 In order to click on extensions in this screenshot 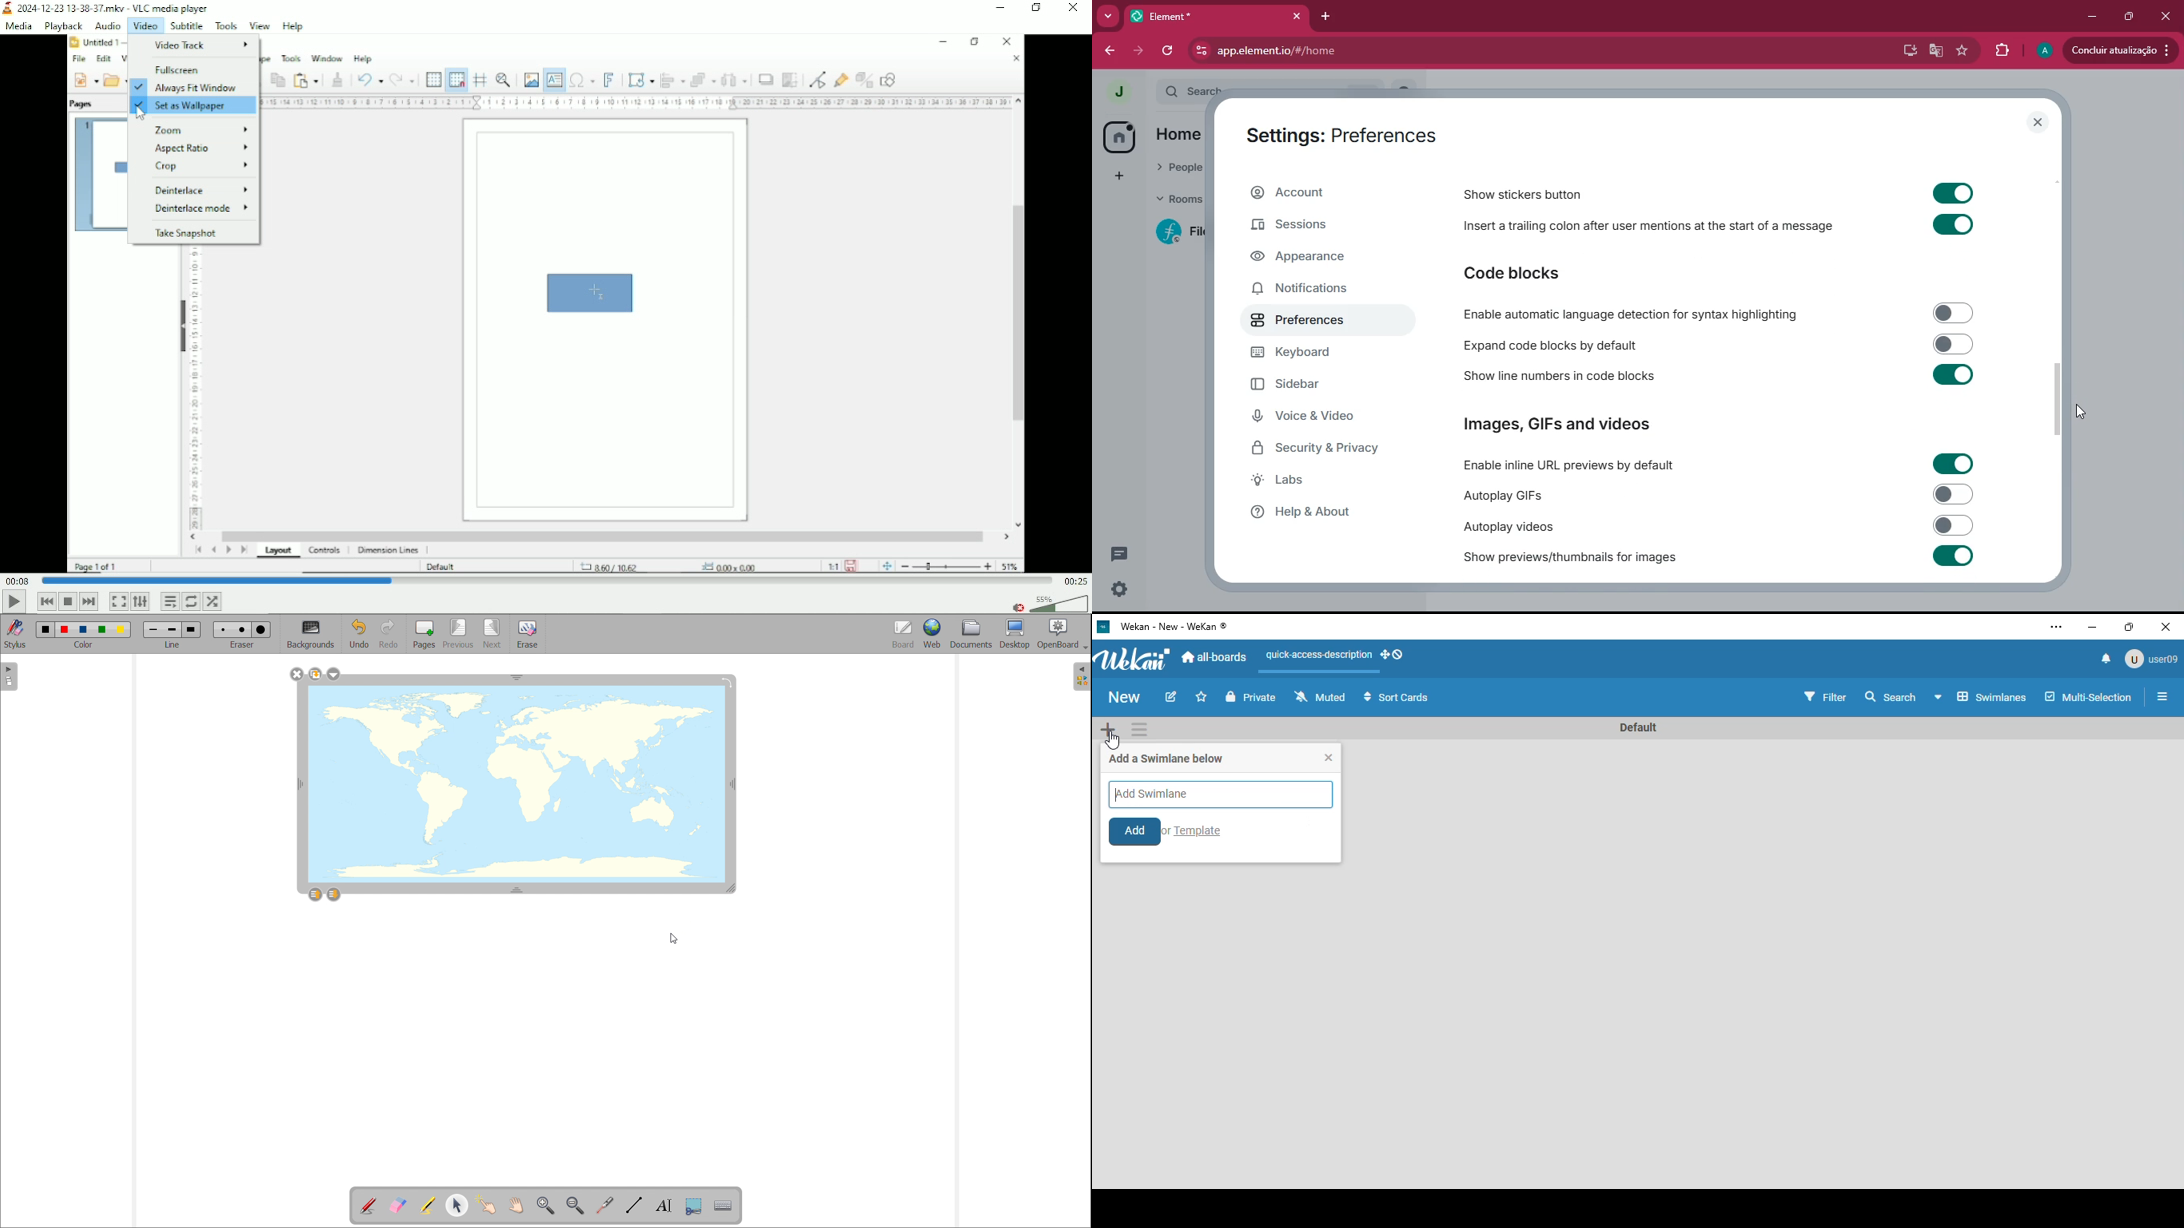, I will do `click(2001, 49)`.